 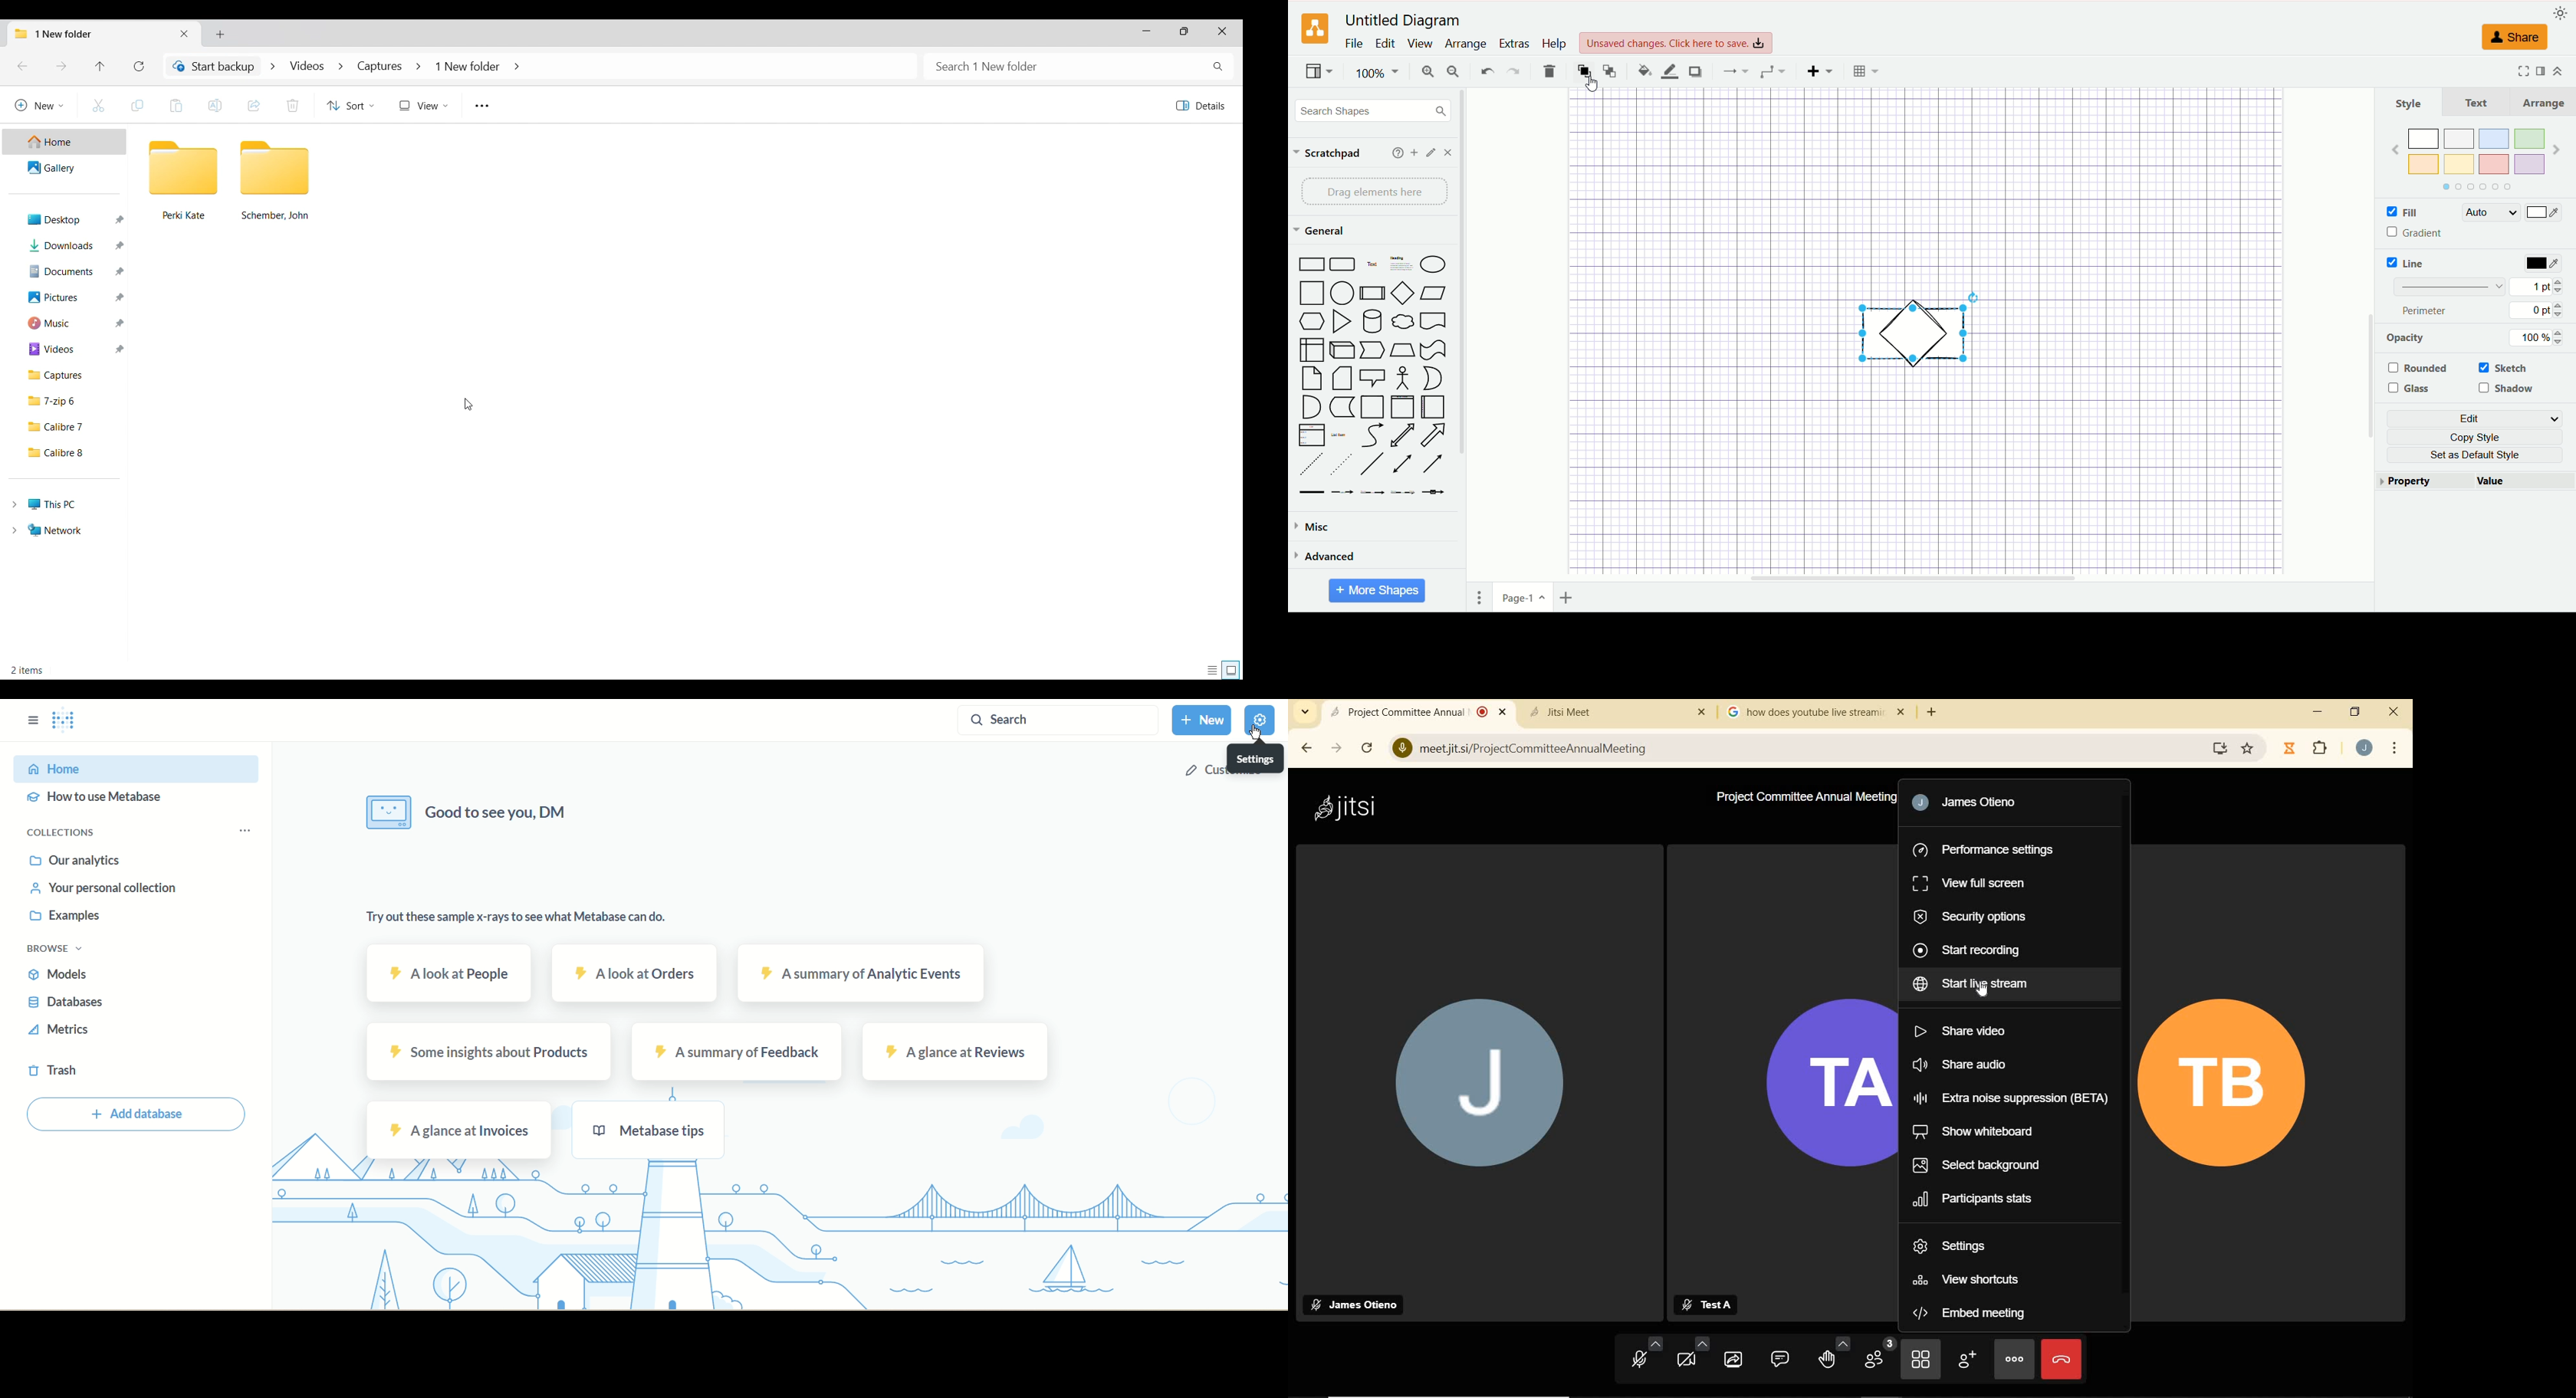 What do you see at coordinates (423, 105) in the screenshot?
I see `View options` at bounding box center [423, 105].